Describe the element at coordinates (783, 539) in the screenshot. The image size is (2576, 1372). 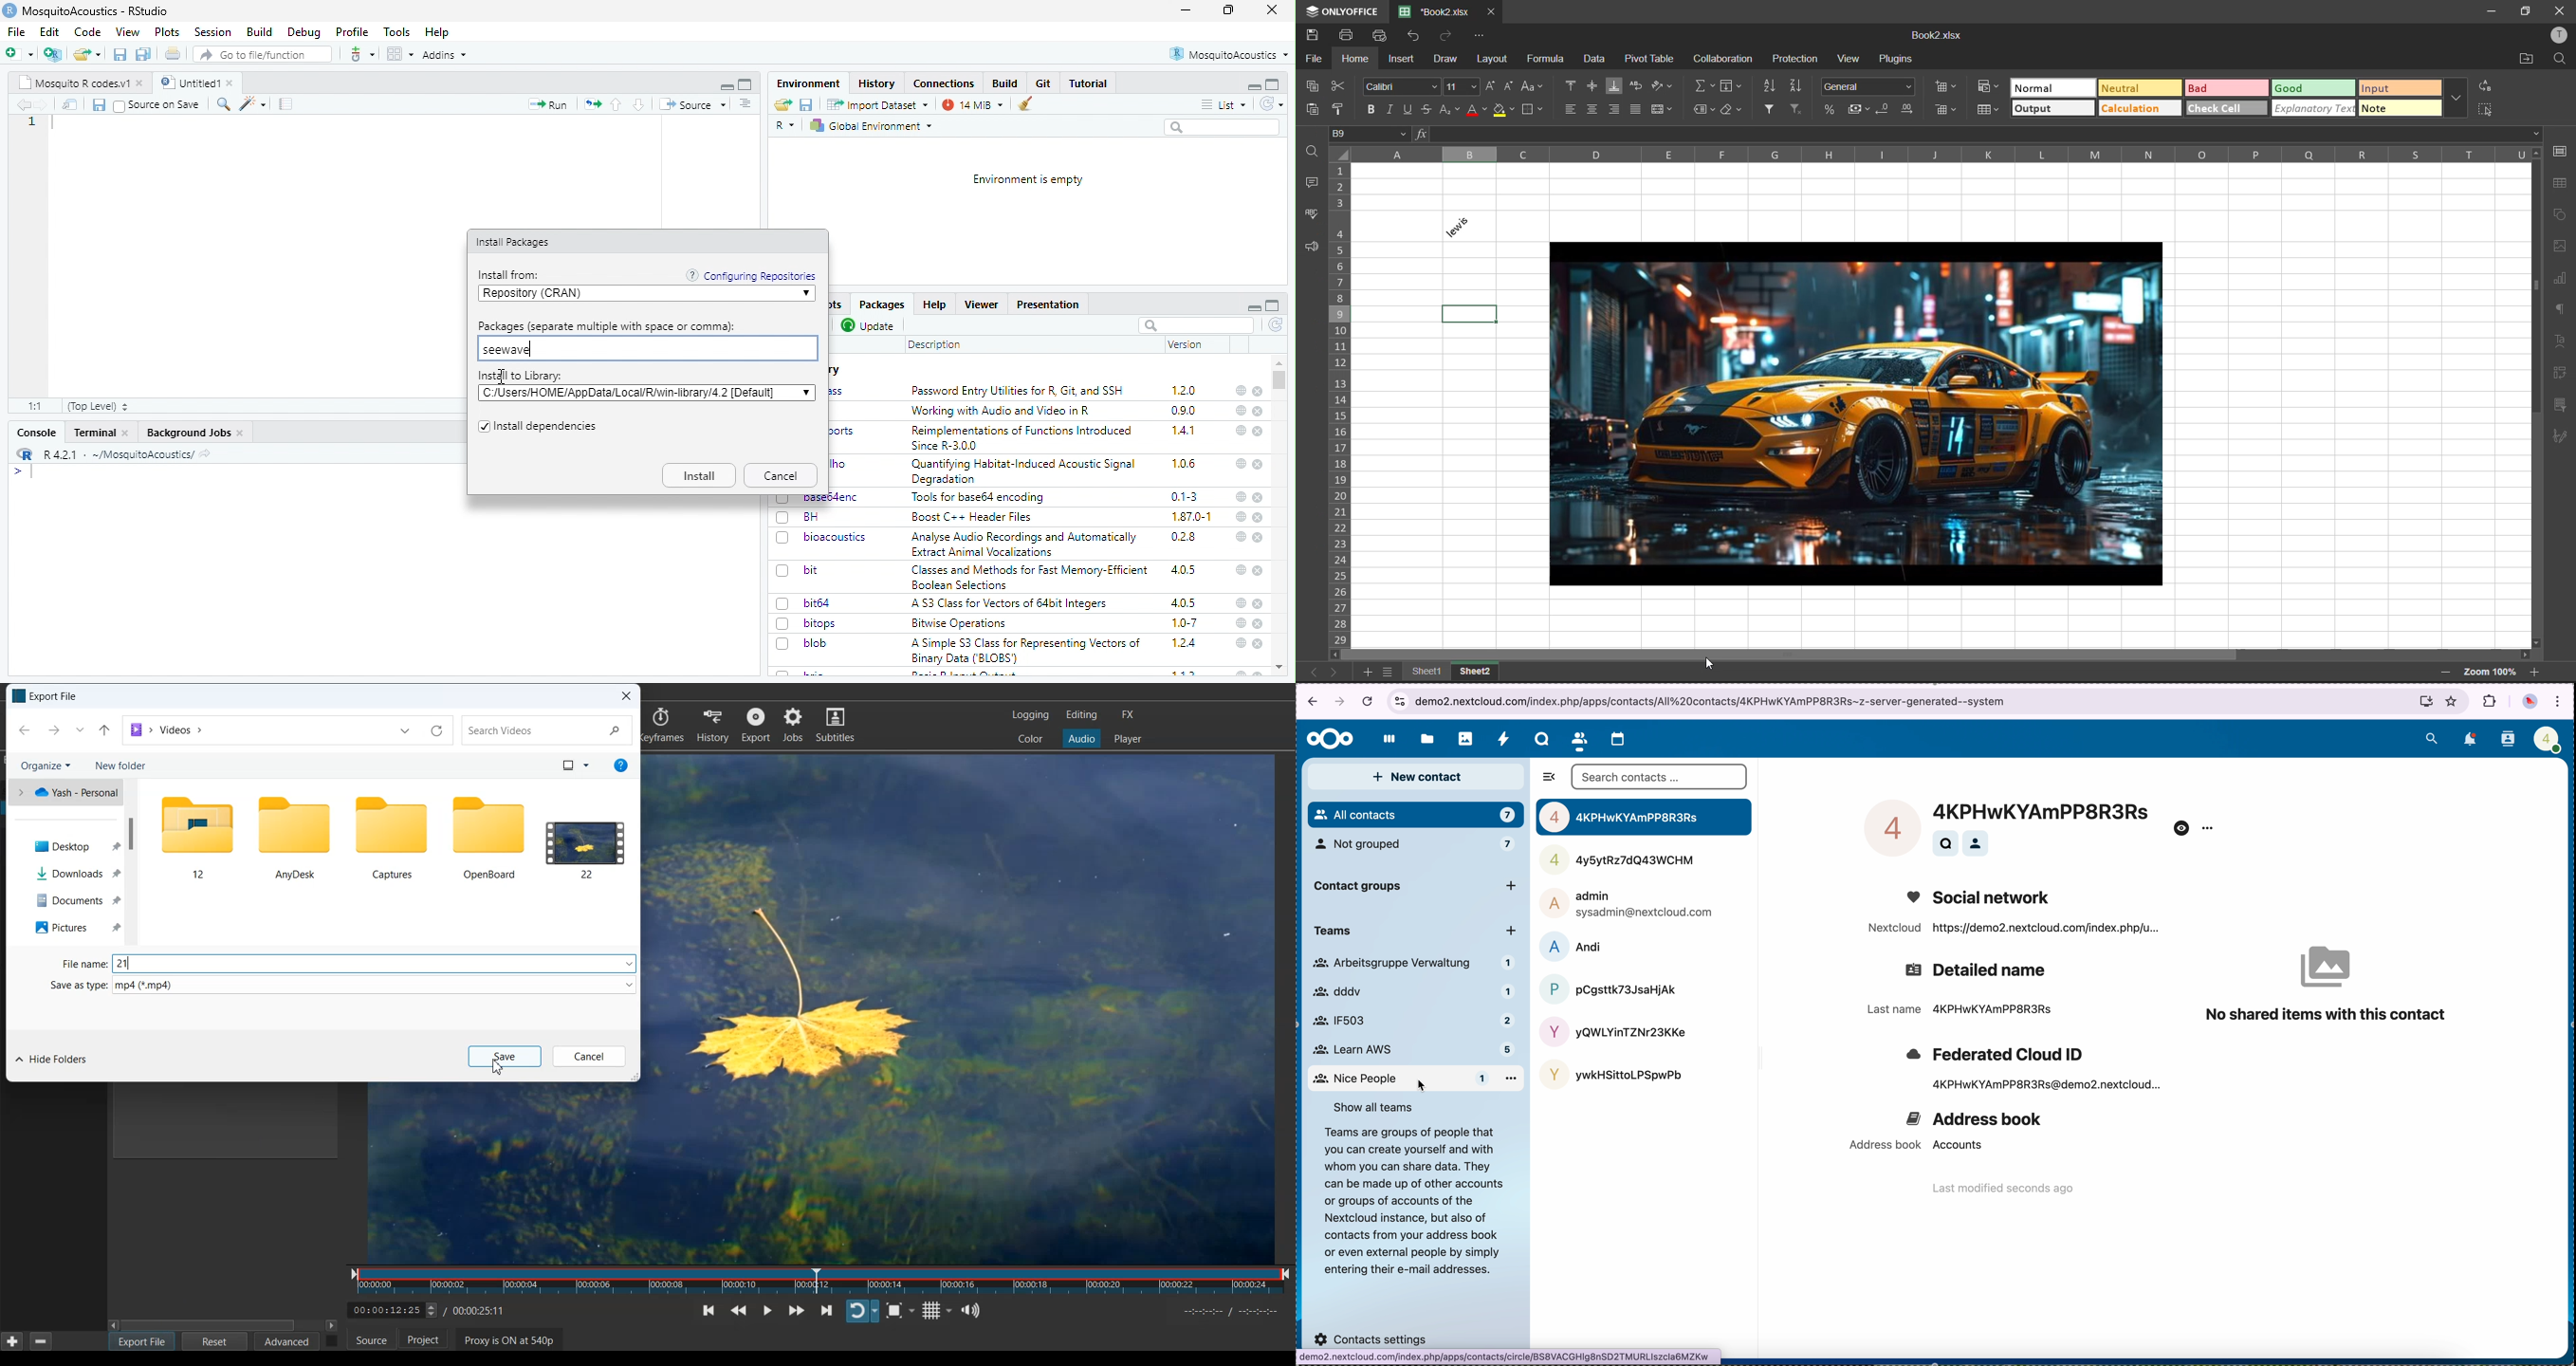
I see `checkbox` at that location.